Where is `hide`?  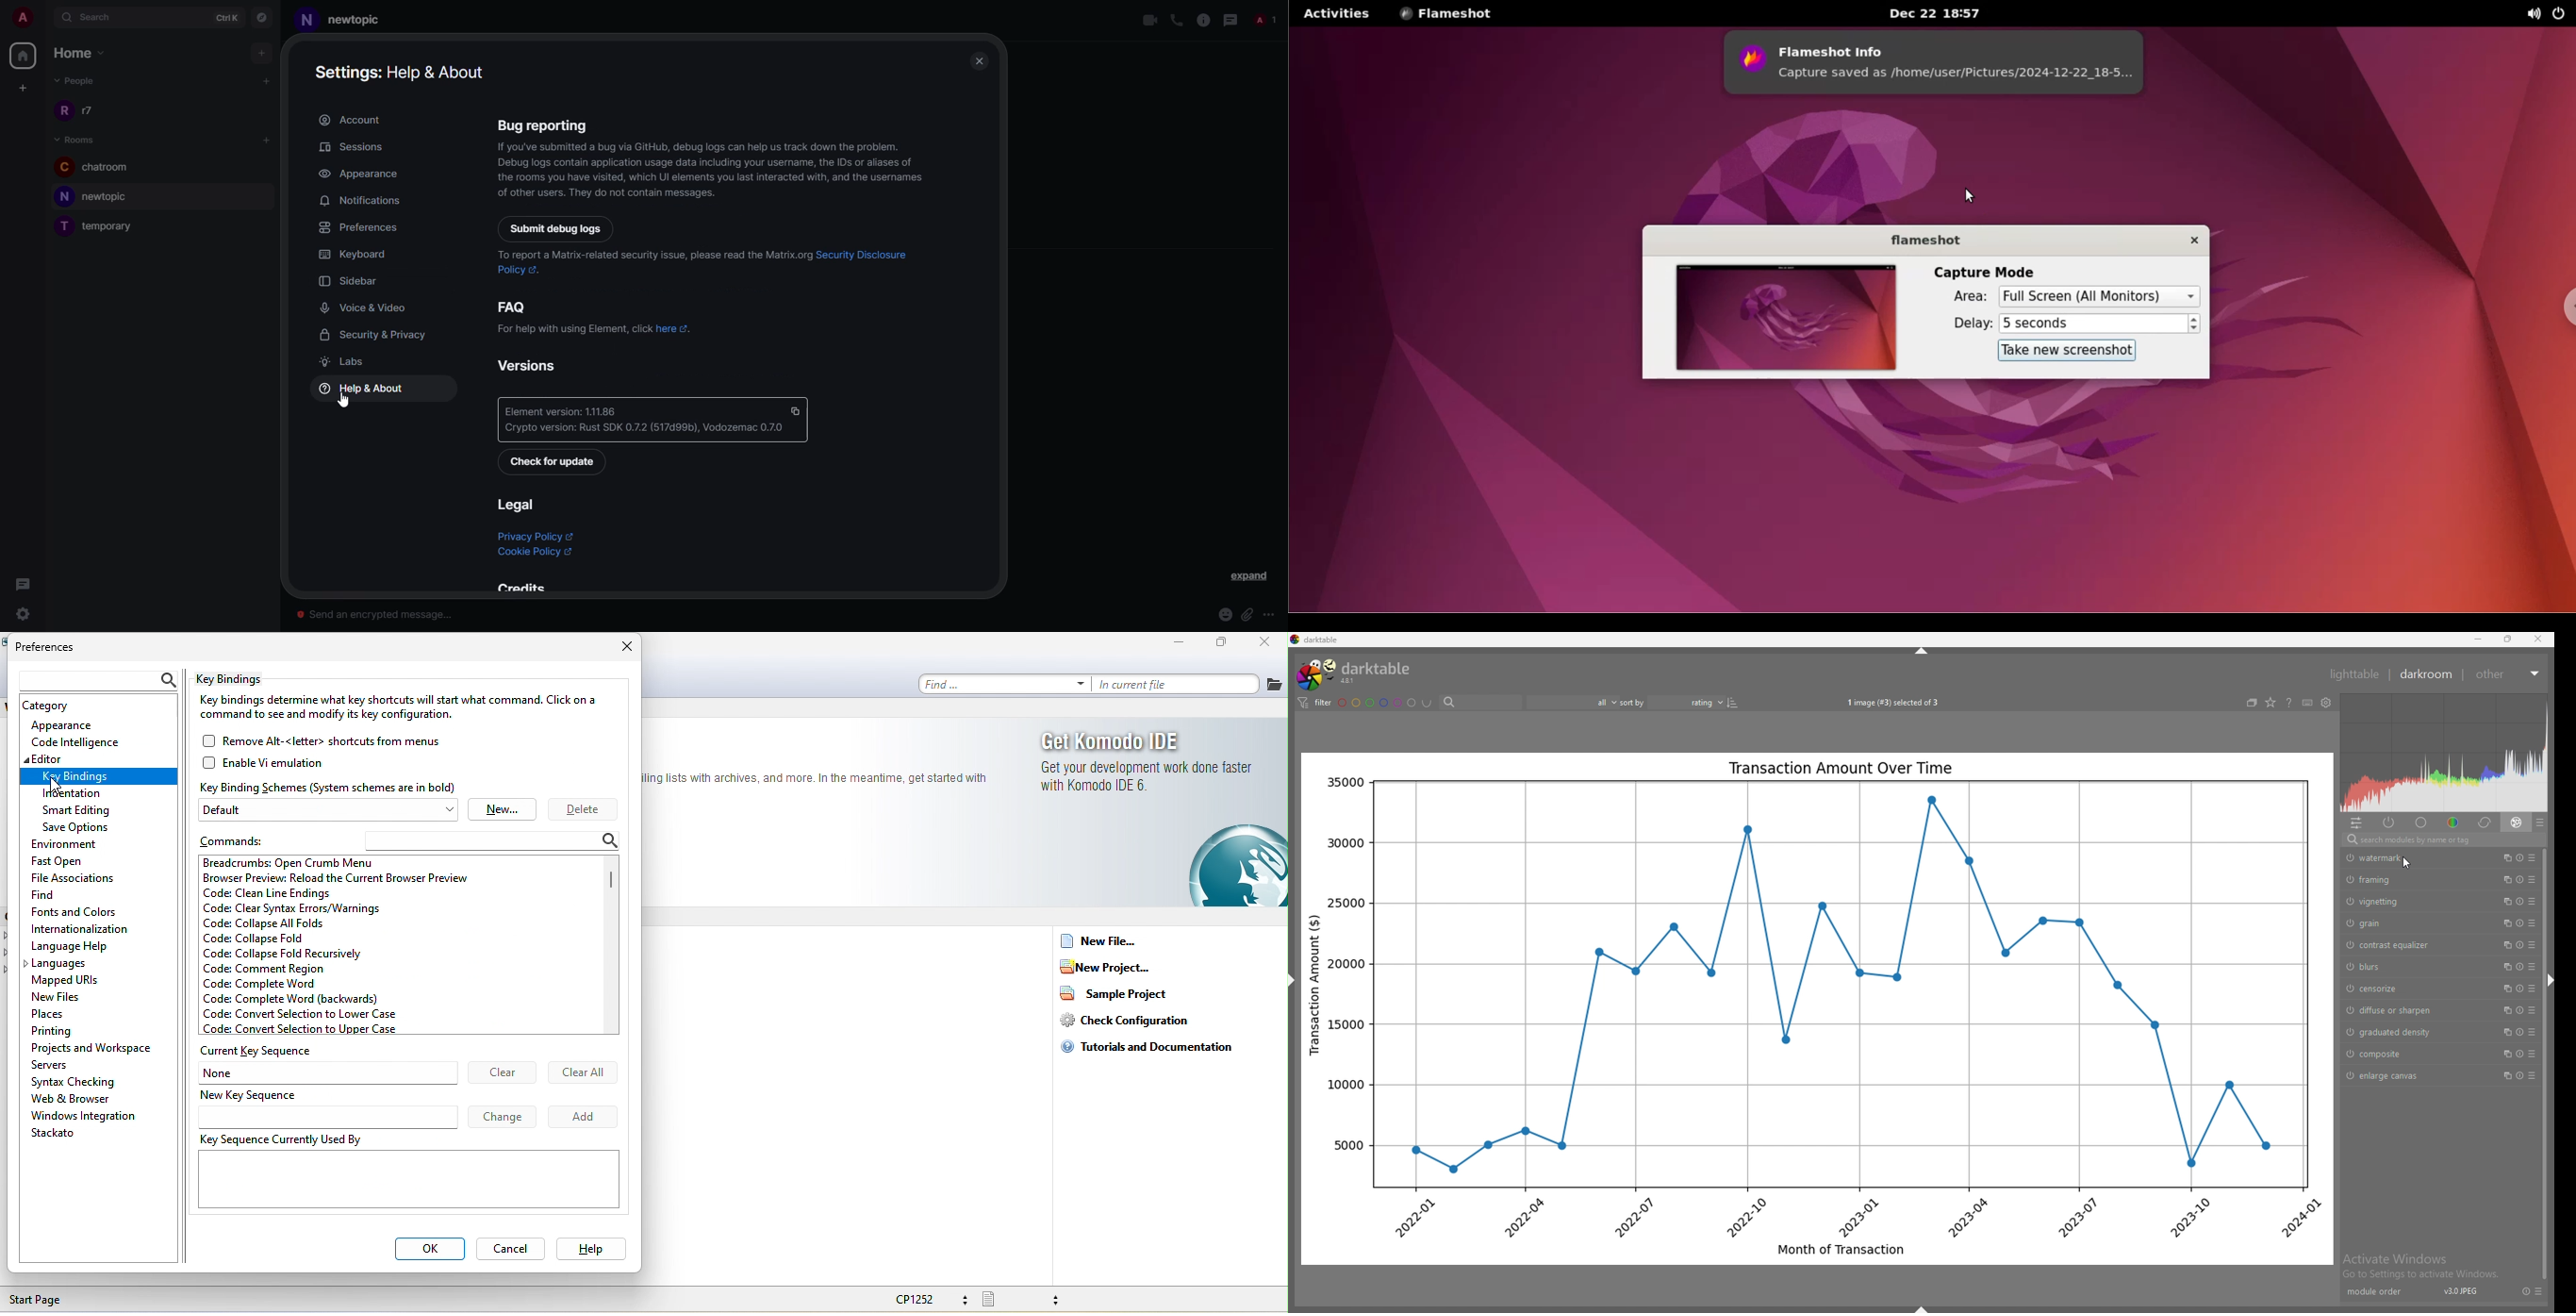
hide is located at coordinates (1923, 650).